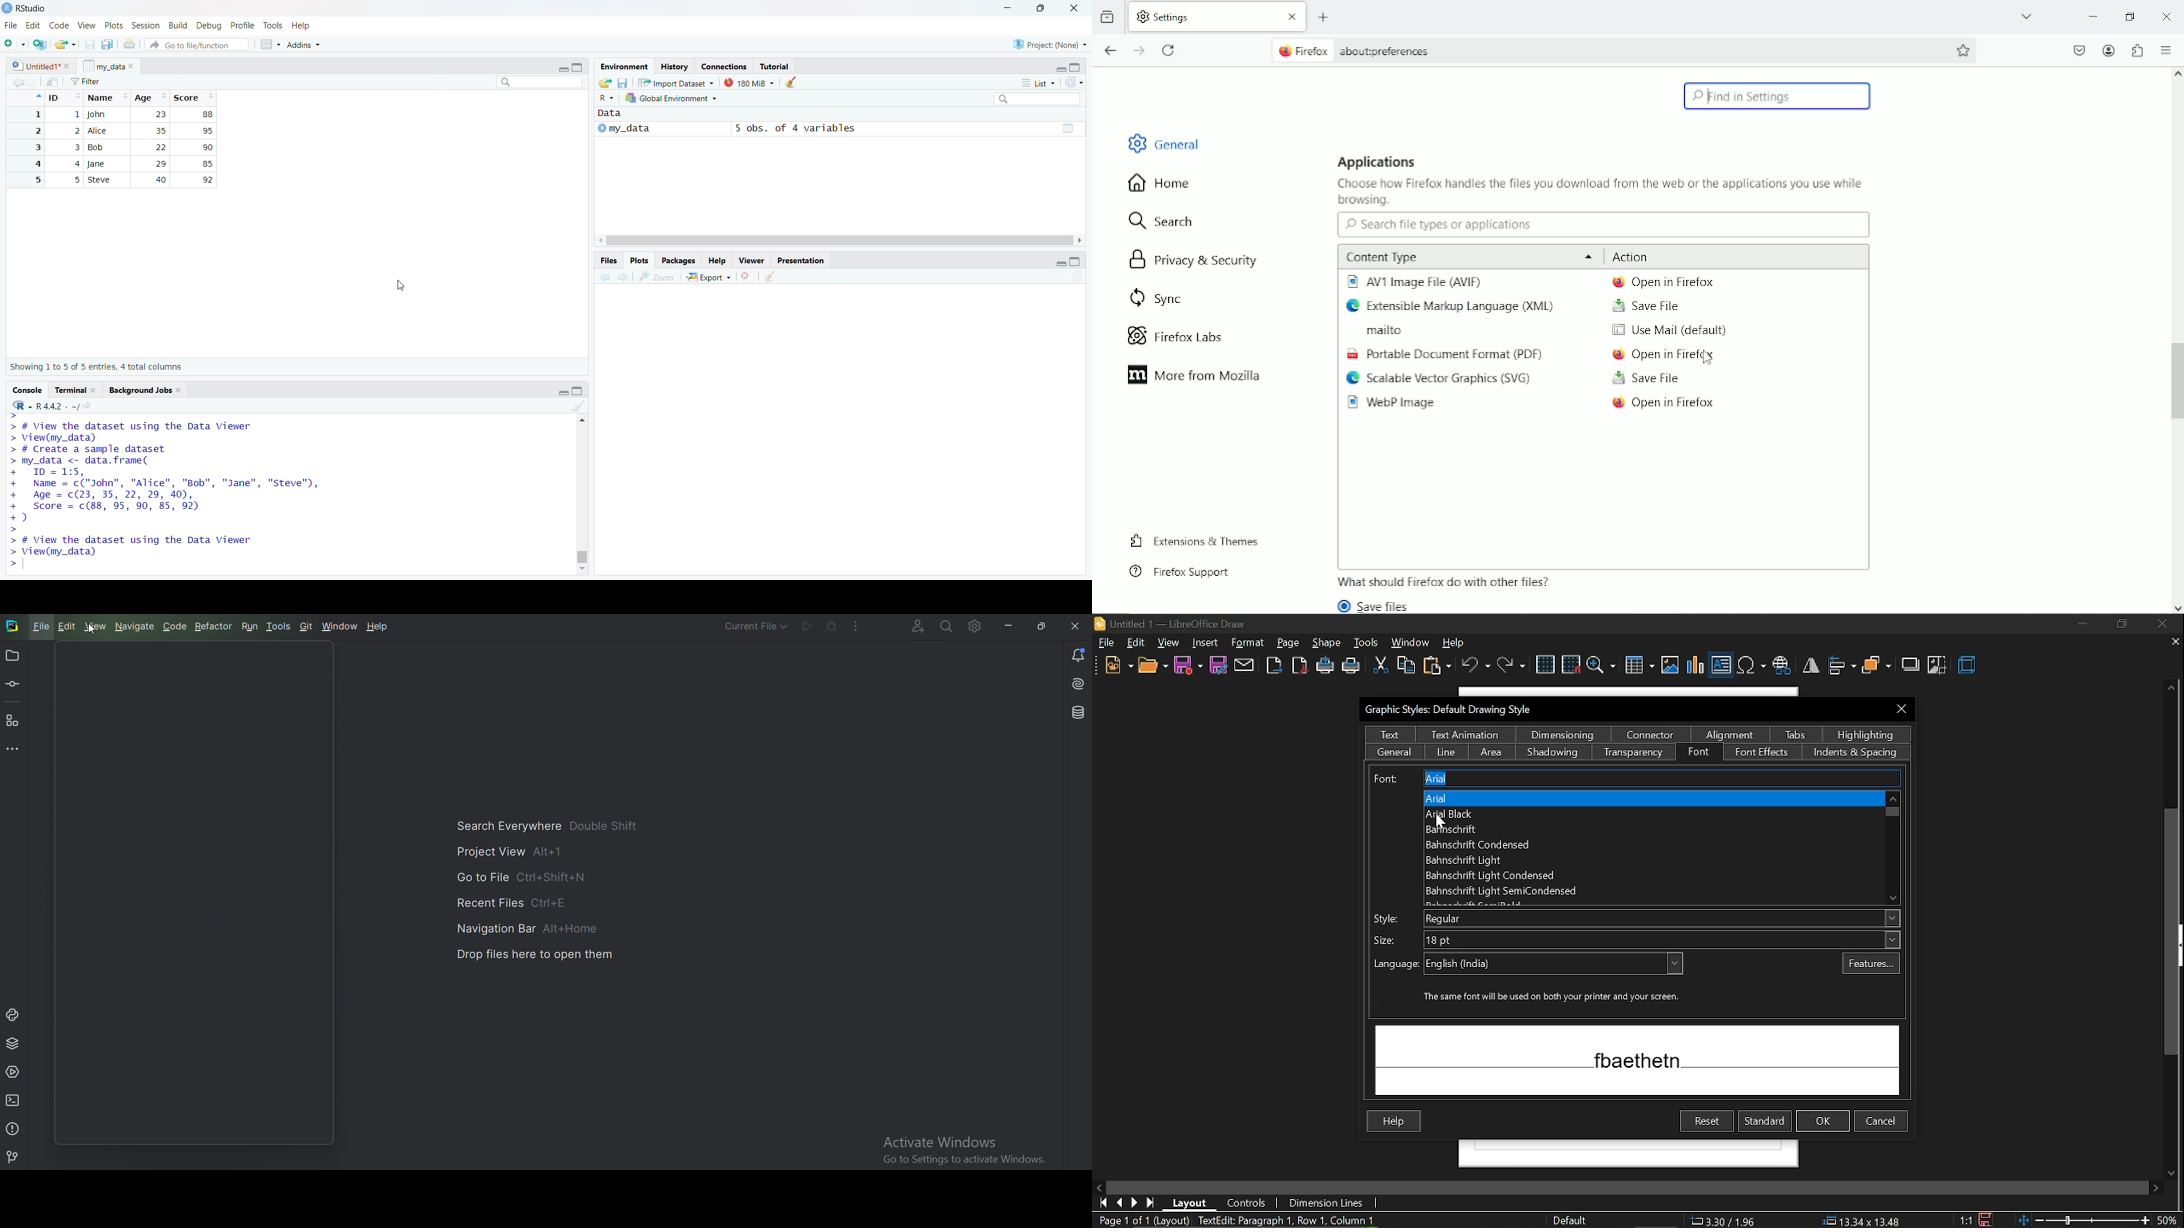  Describe the element at coordinates (1189, 666) in the screenshot. I see `save` at that location.